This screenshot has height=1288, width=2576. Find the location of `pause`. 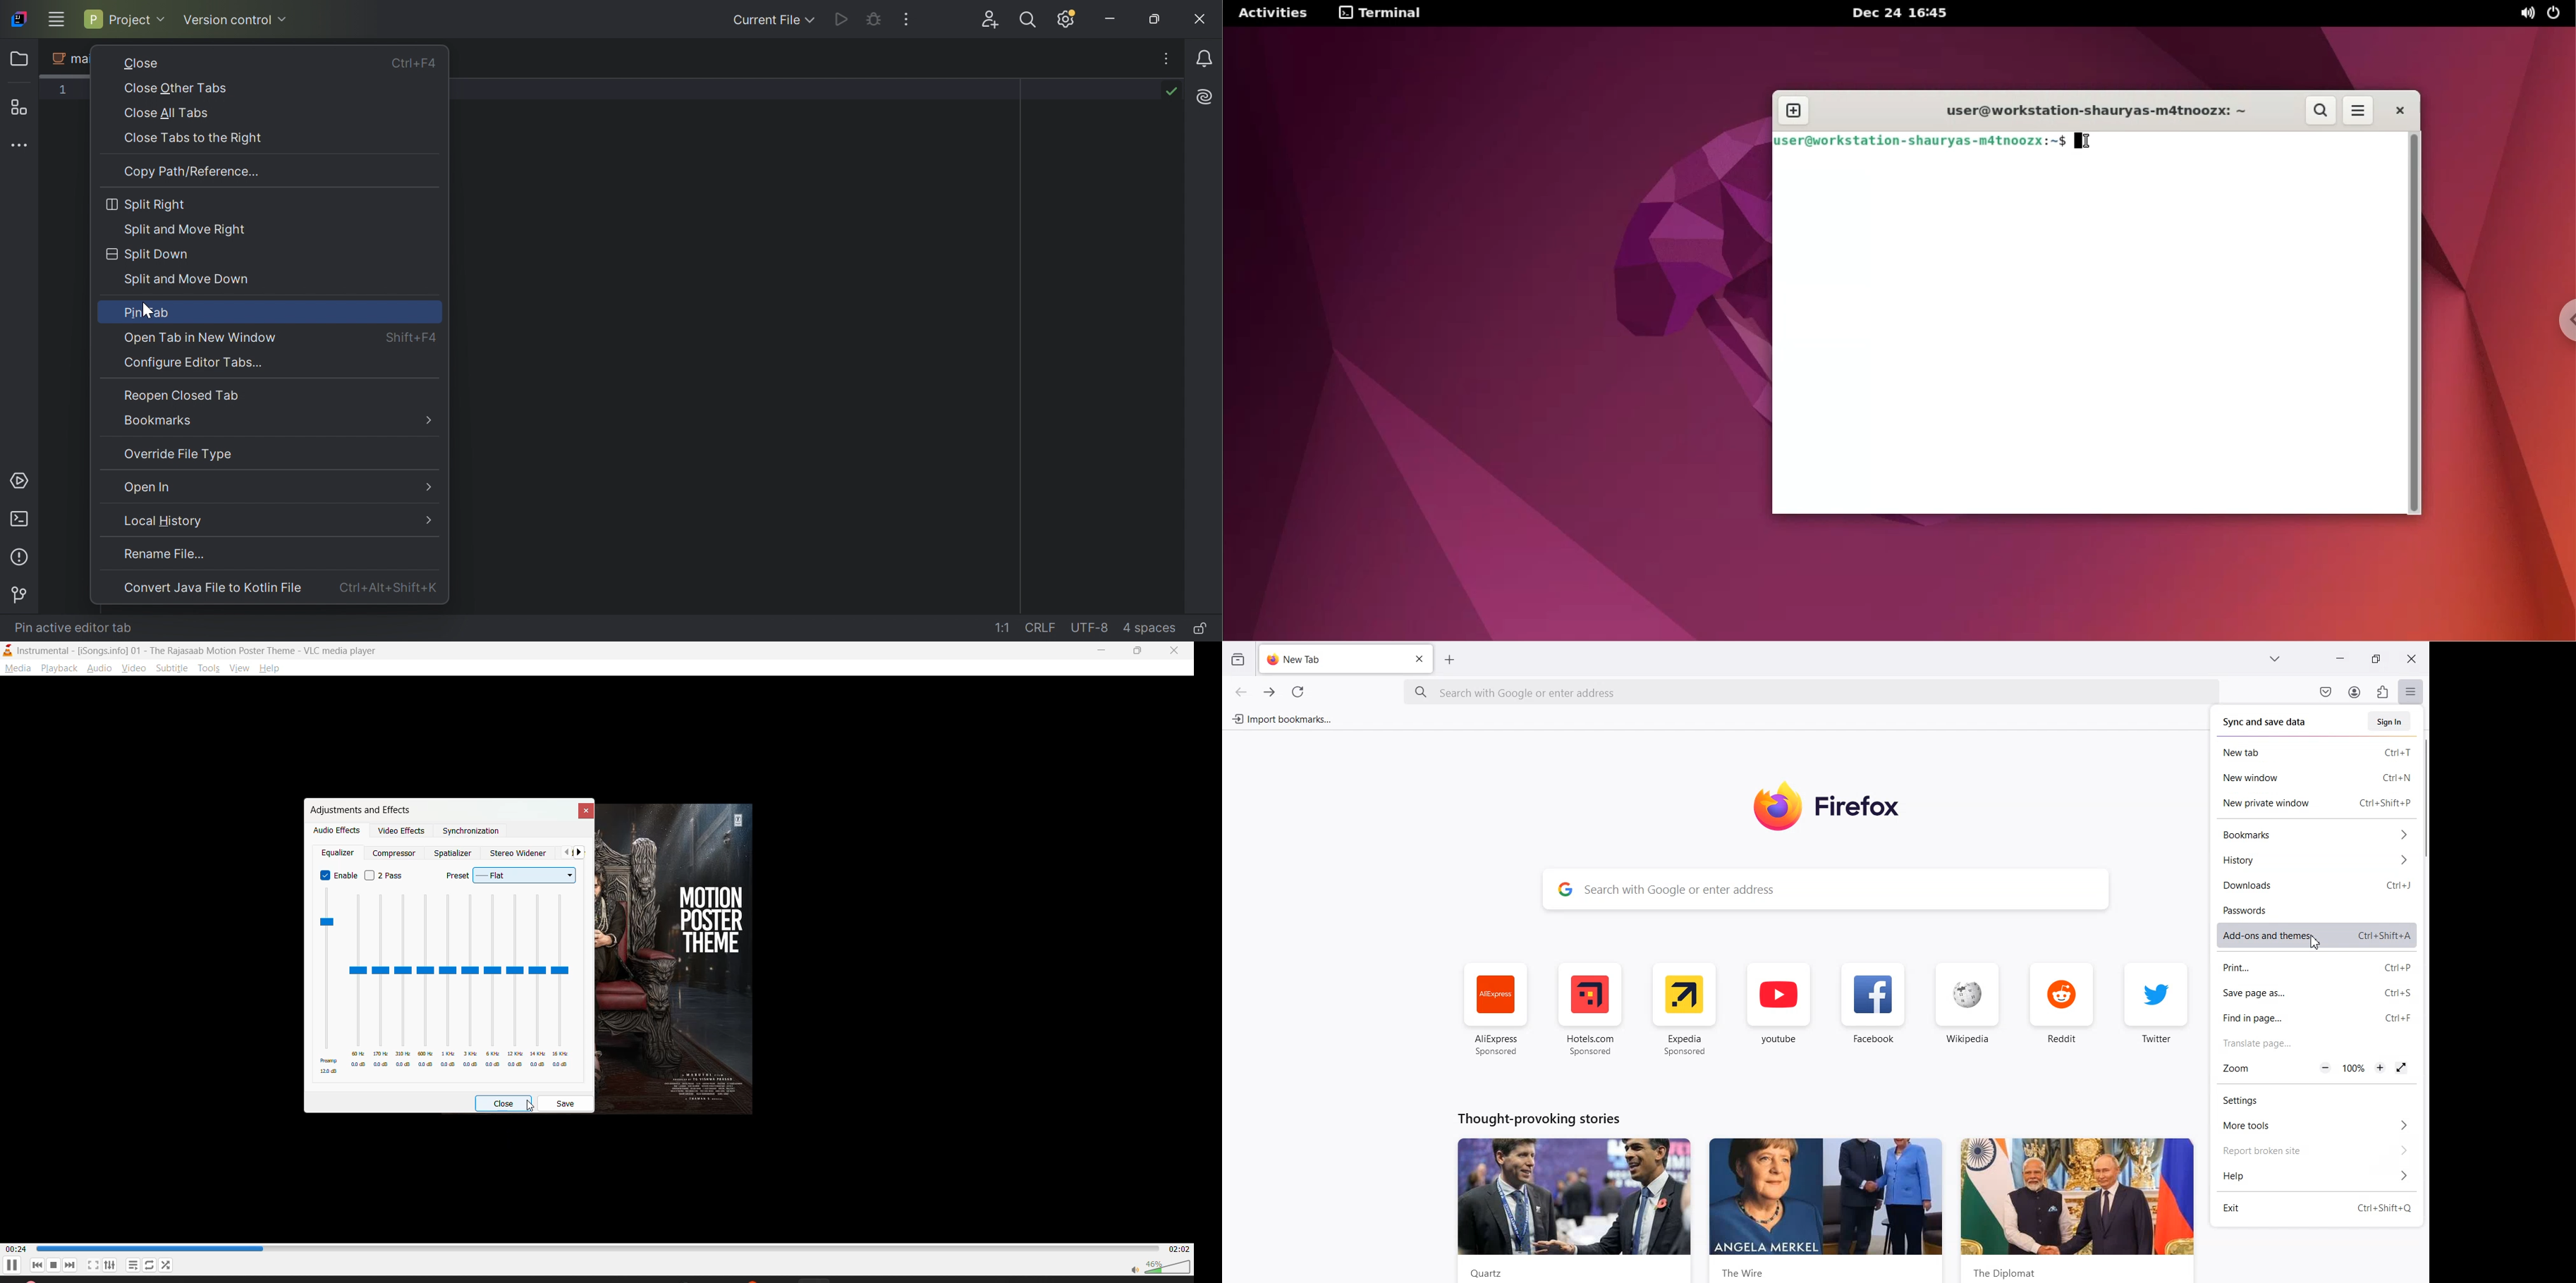

pause is located at coordinates (14, 1267).